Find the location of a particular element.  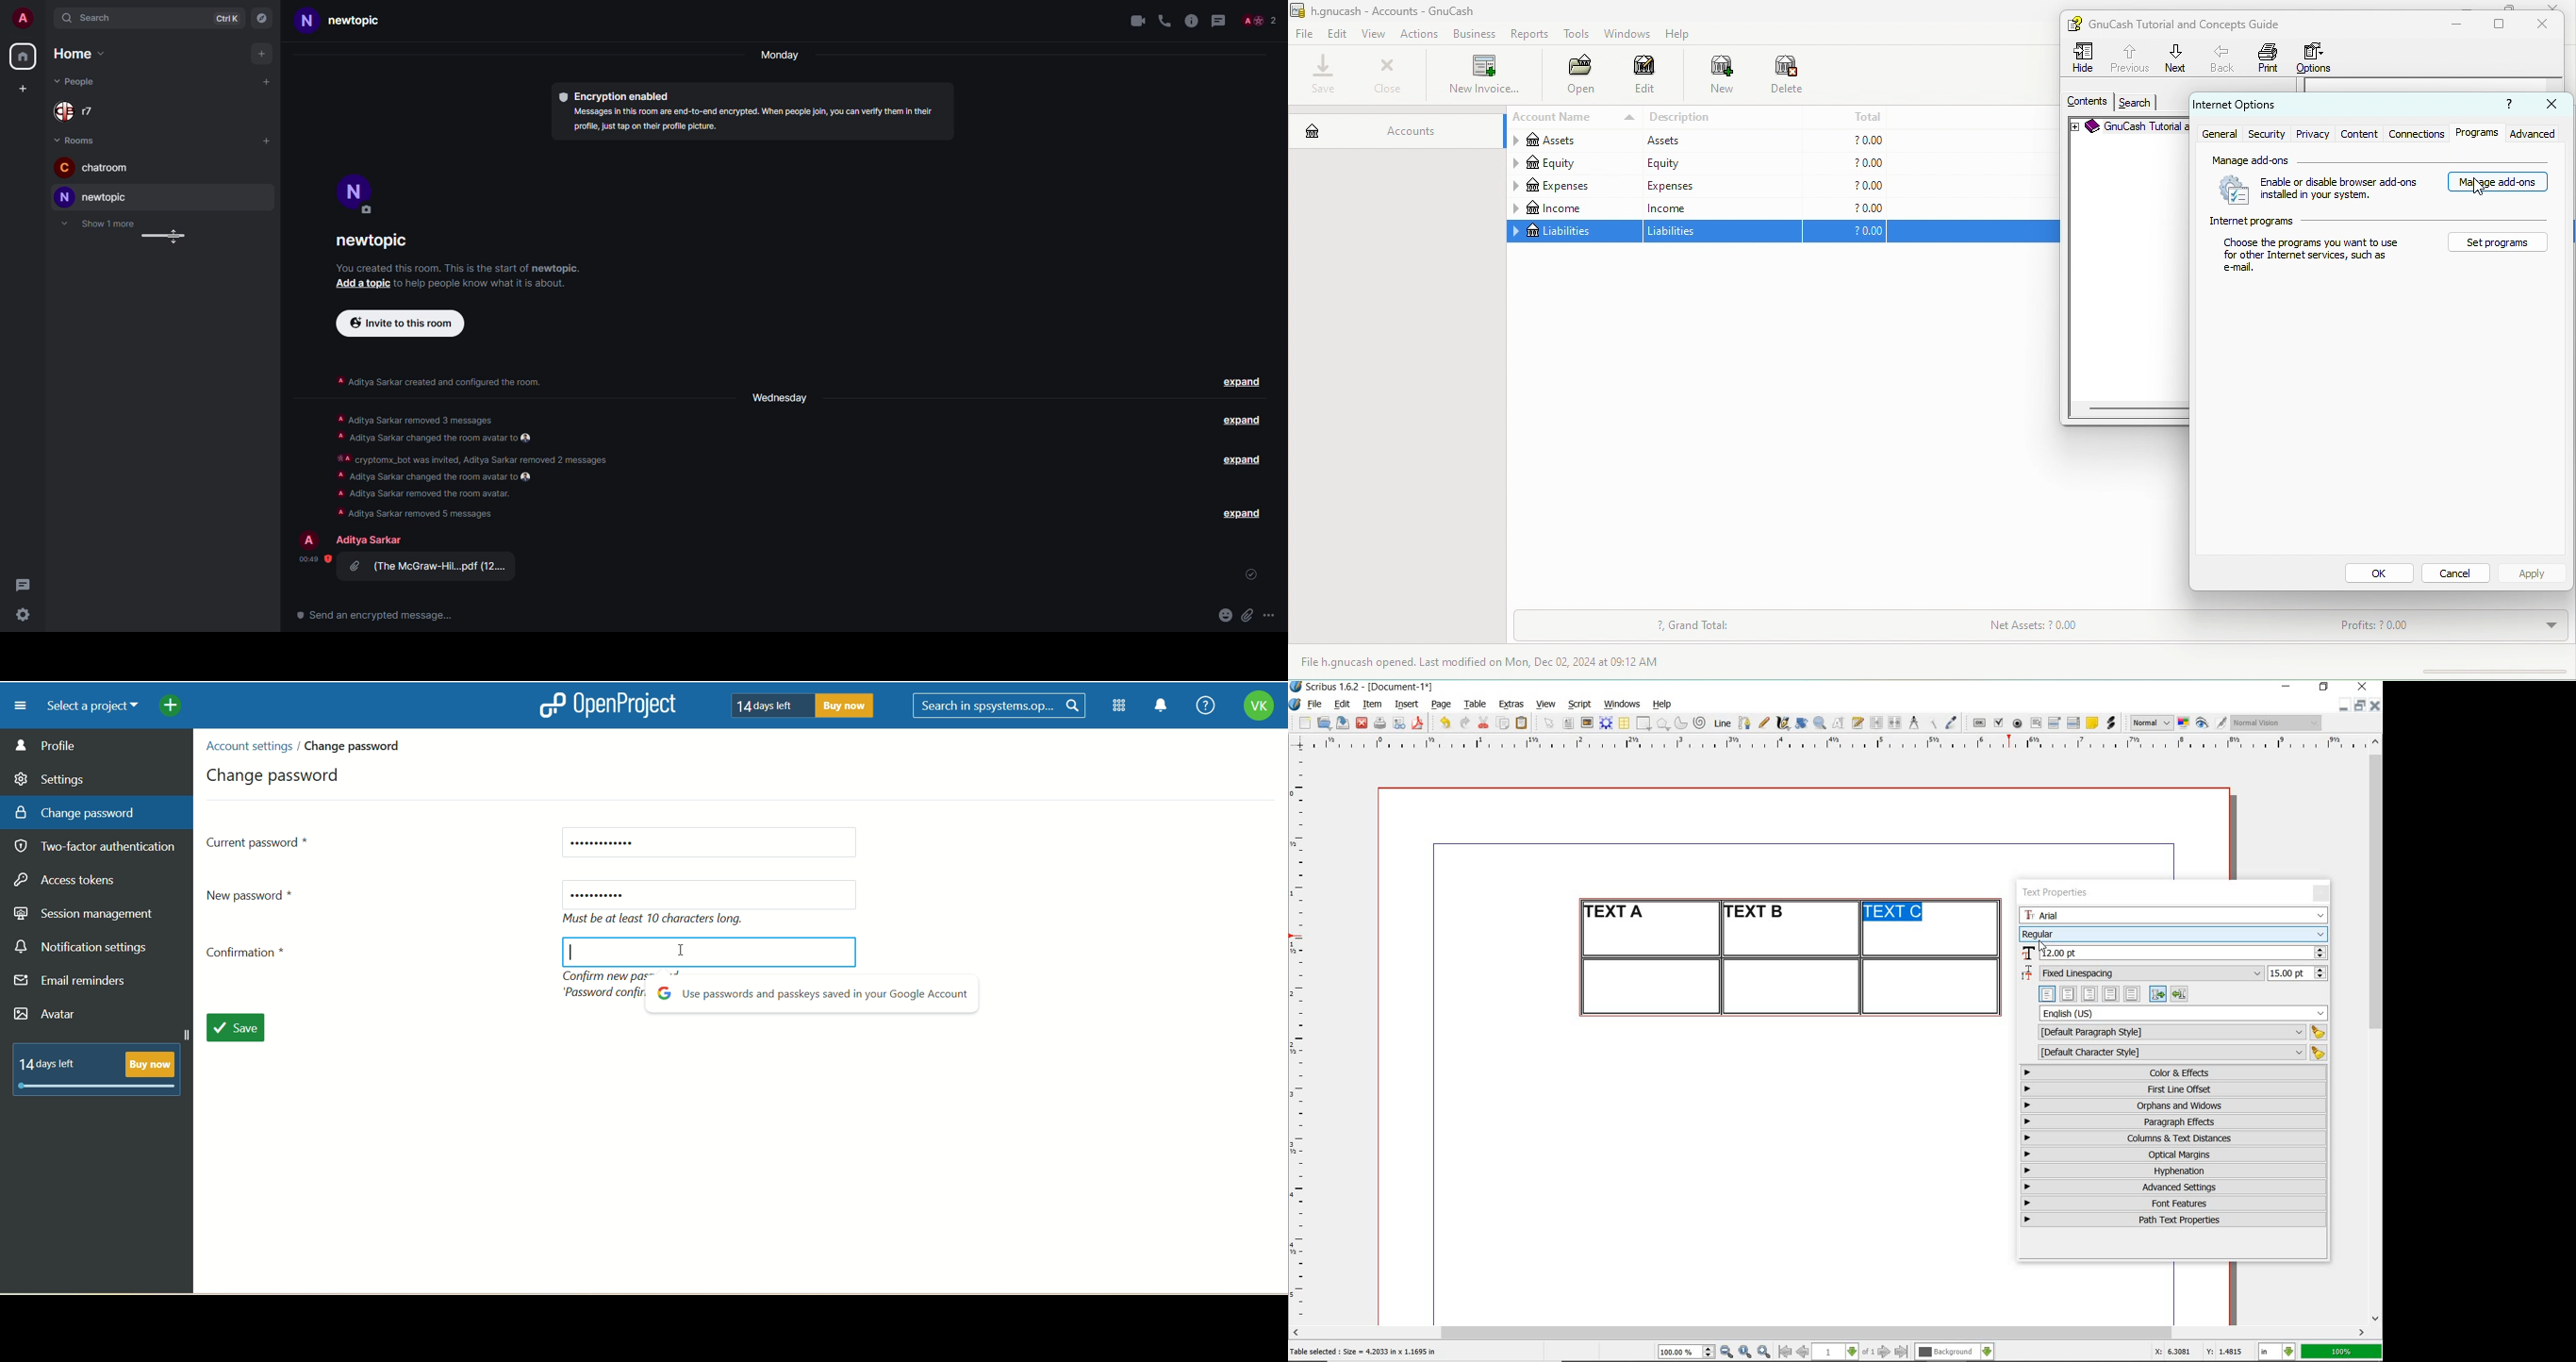

expenses is located at coordinates (1573, 186).